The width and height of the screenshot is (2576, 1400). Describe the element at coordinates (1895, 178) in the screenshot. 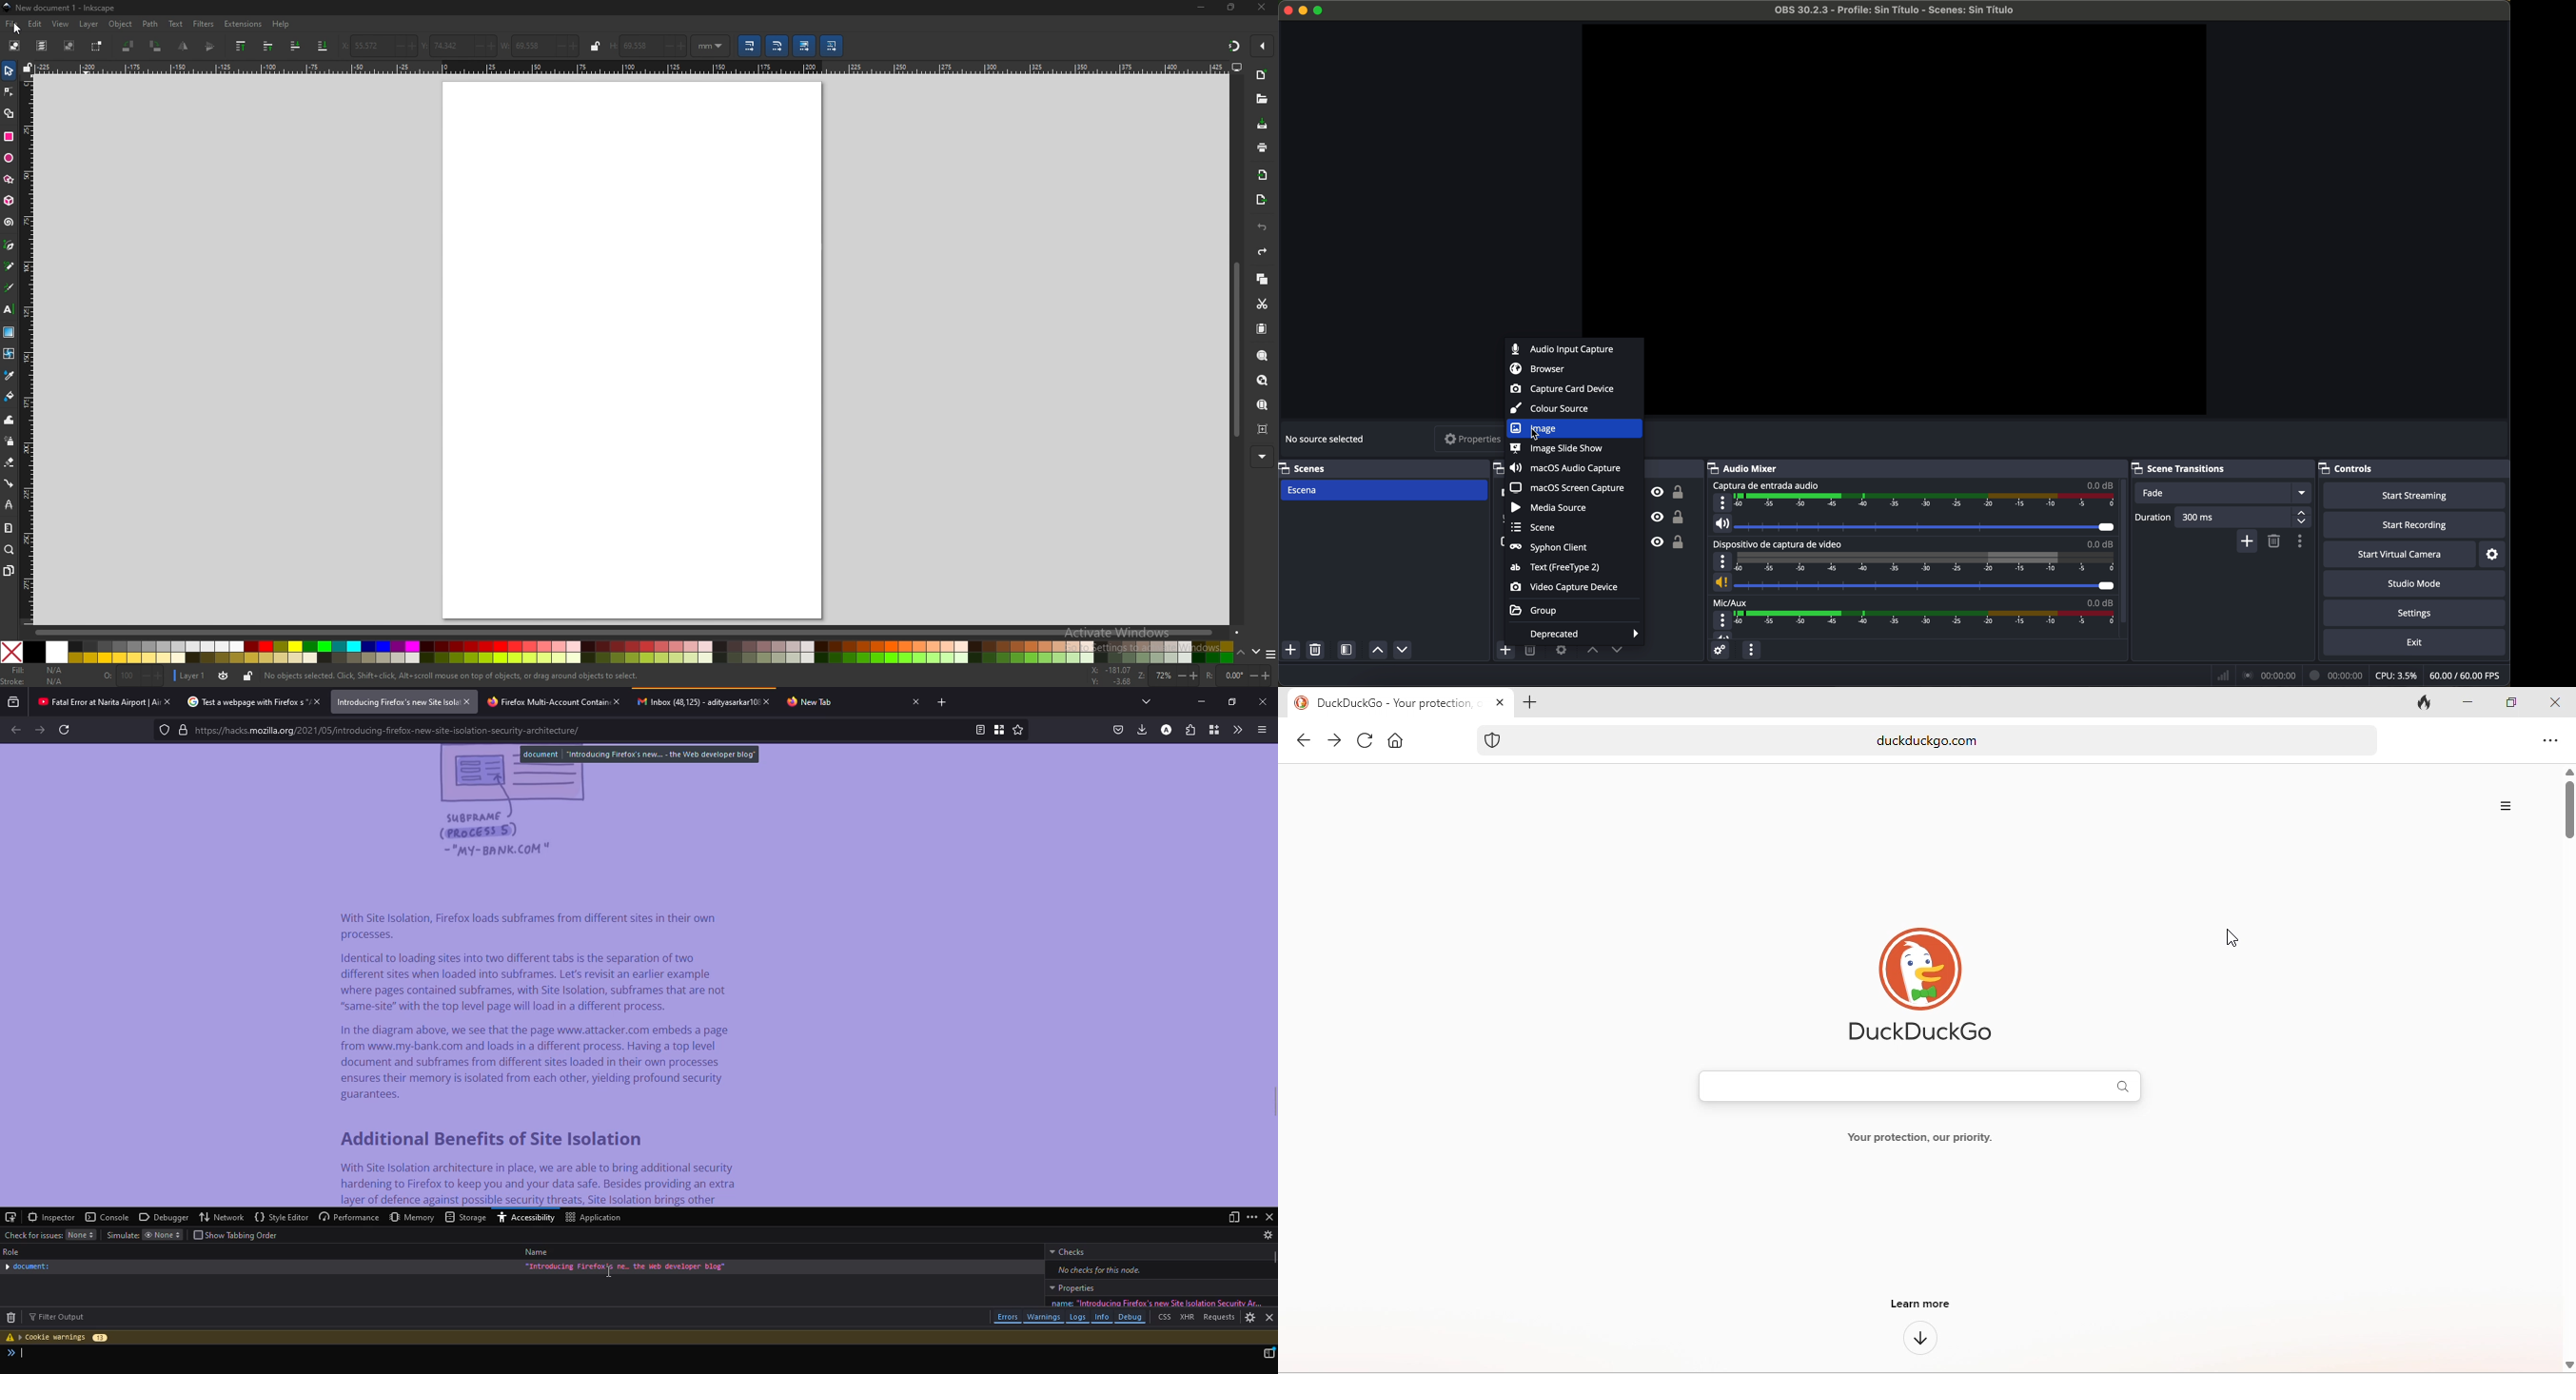

I see `workspace` at that location.